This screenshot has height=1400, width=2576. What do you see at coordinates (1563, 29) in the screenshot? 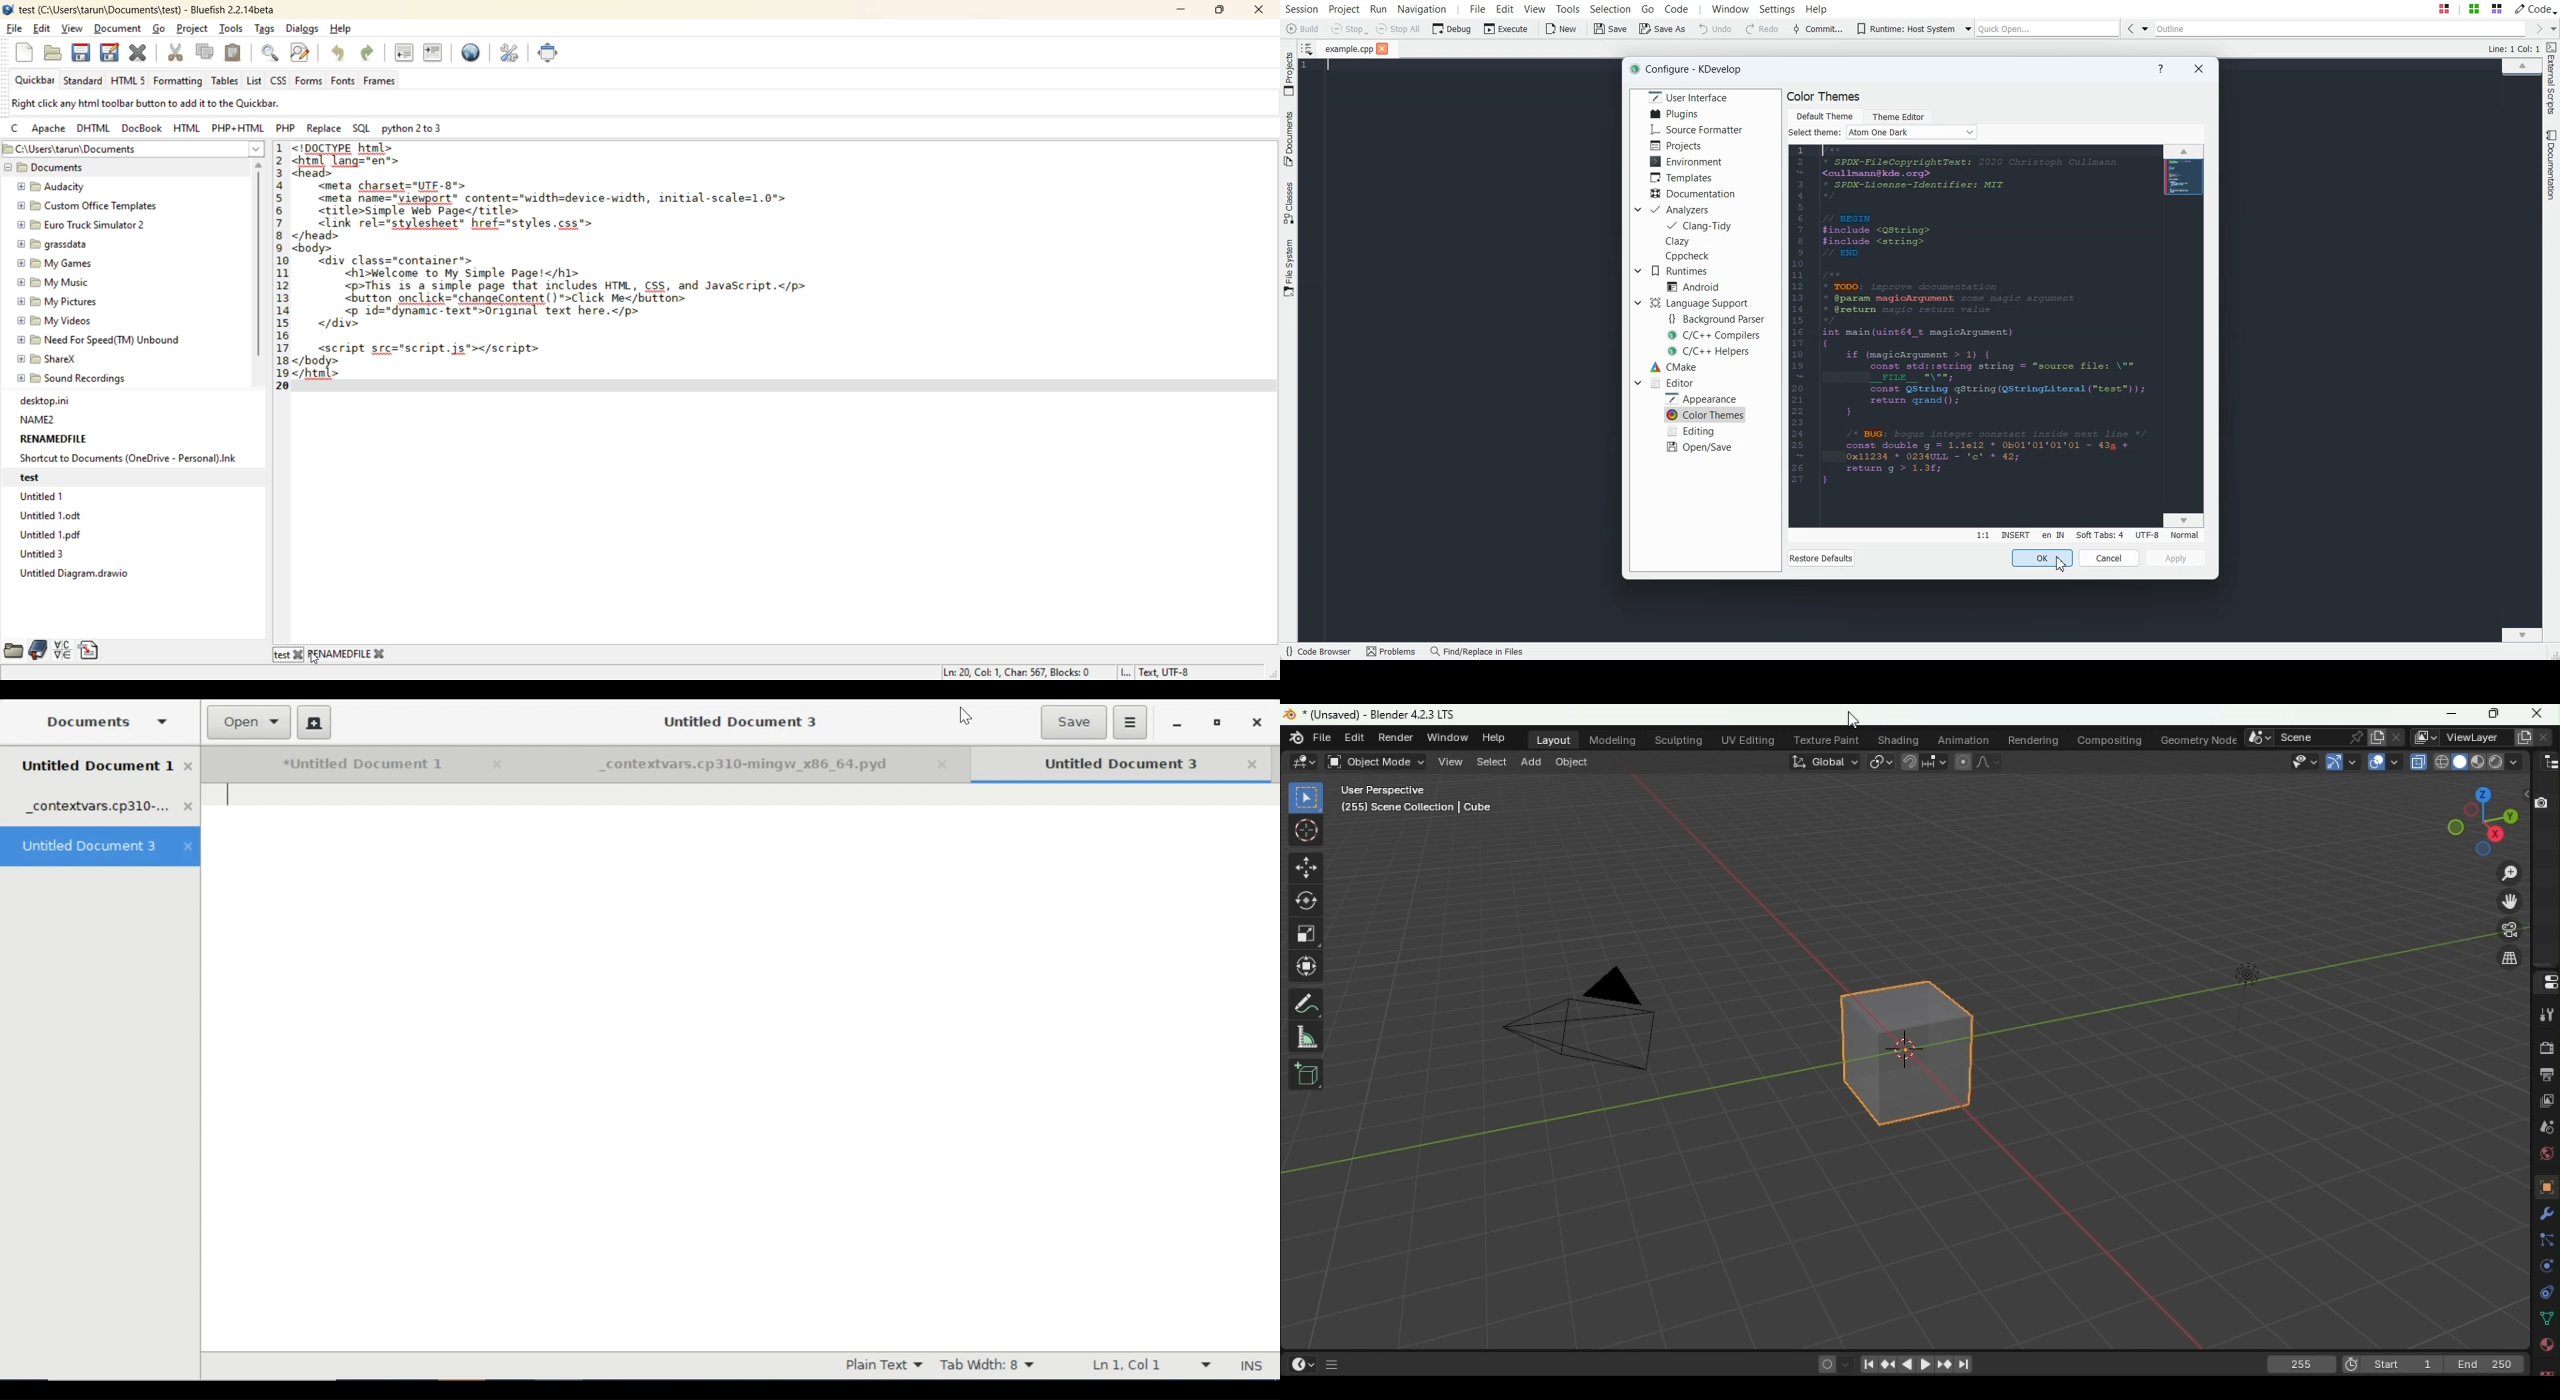
I see `New` at bounding box center [1563, 29].